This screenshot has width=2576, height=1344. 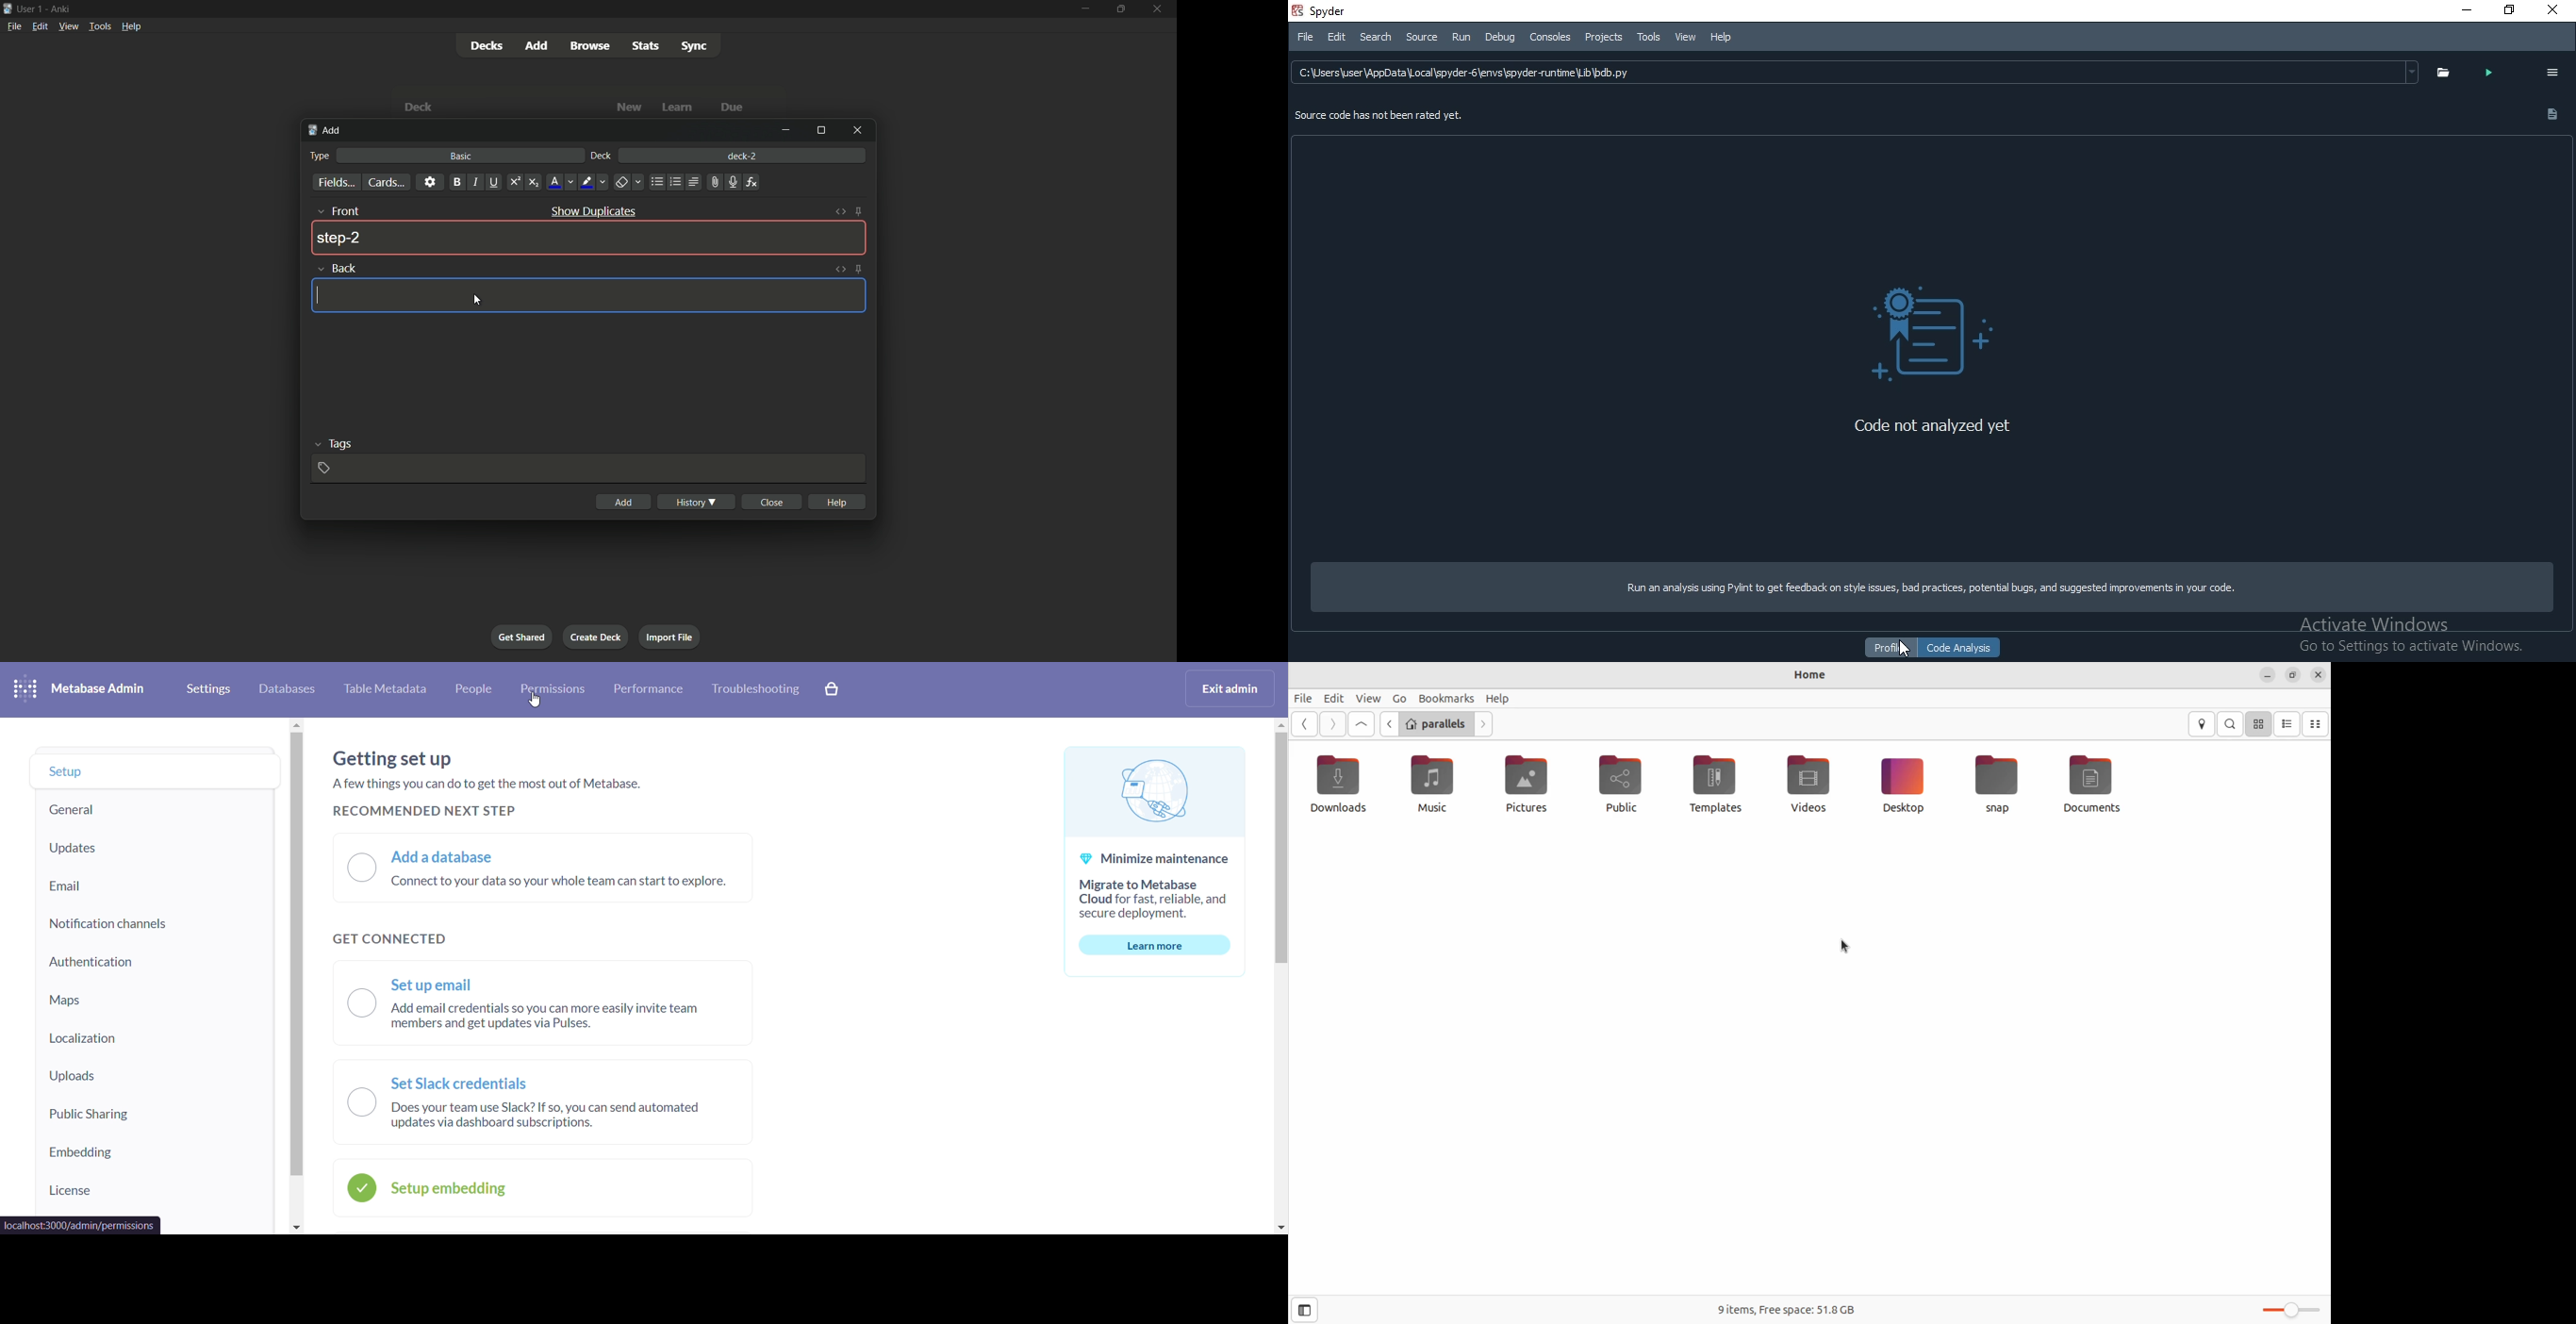 I want to click on user 1, so click(x=31, y=10).